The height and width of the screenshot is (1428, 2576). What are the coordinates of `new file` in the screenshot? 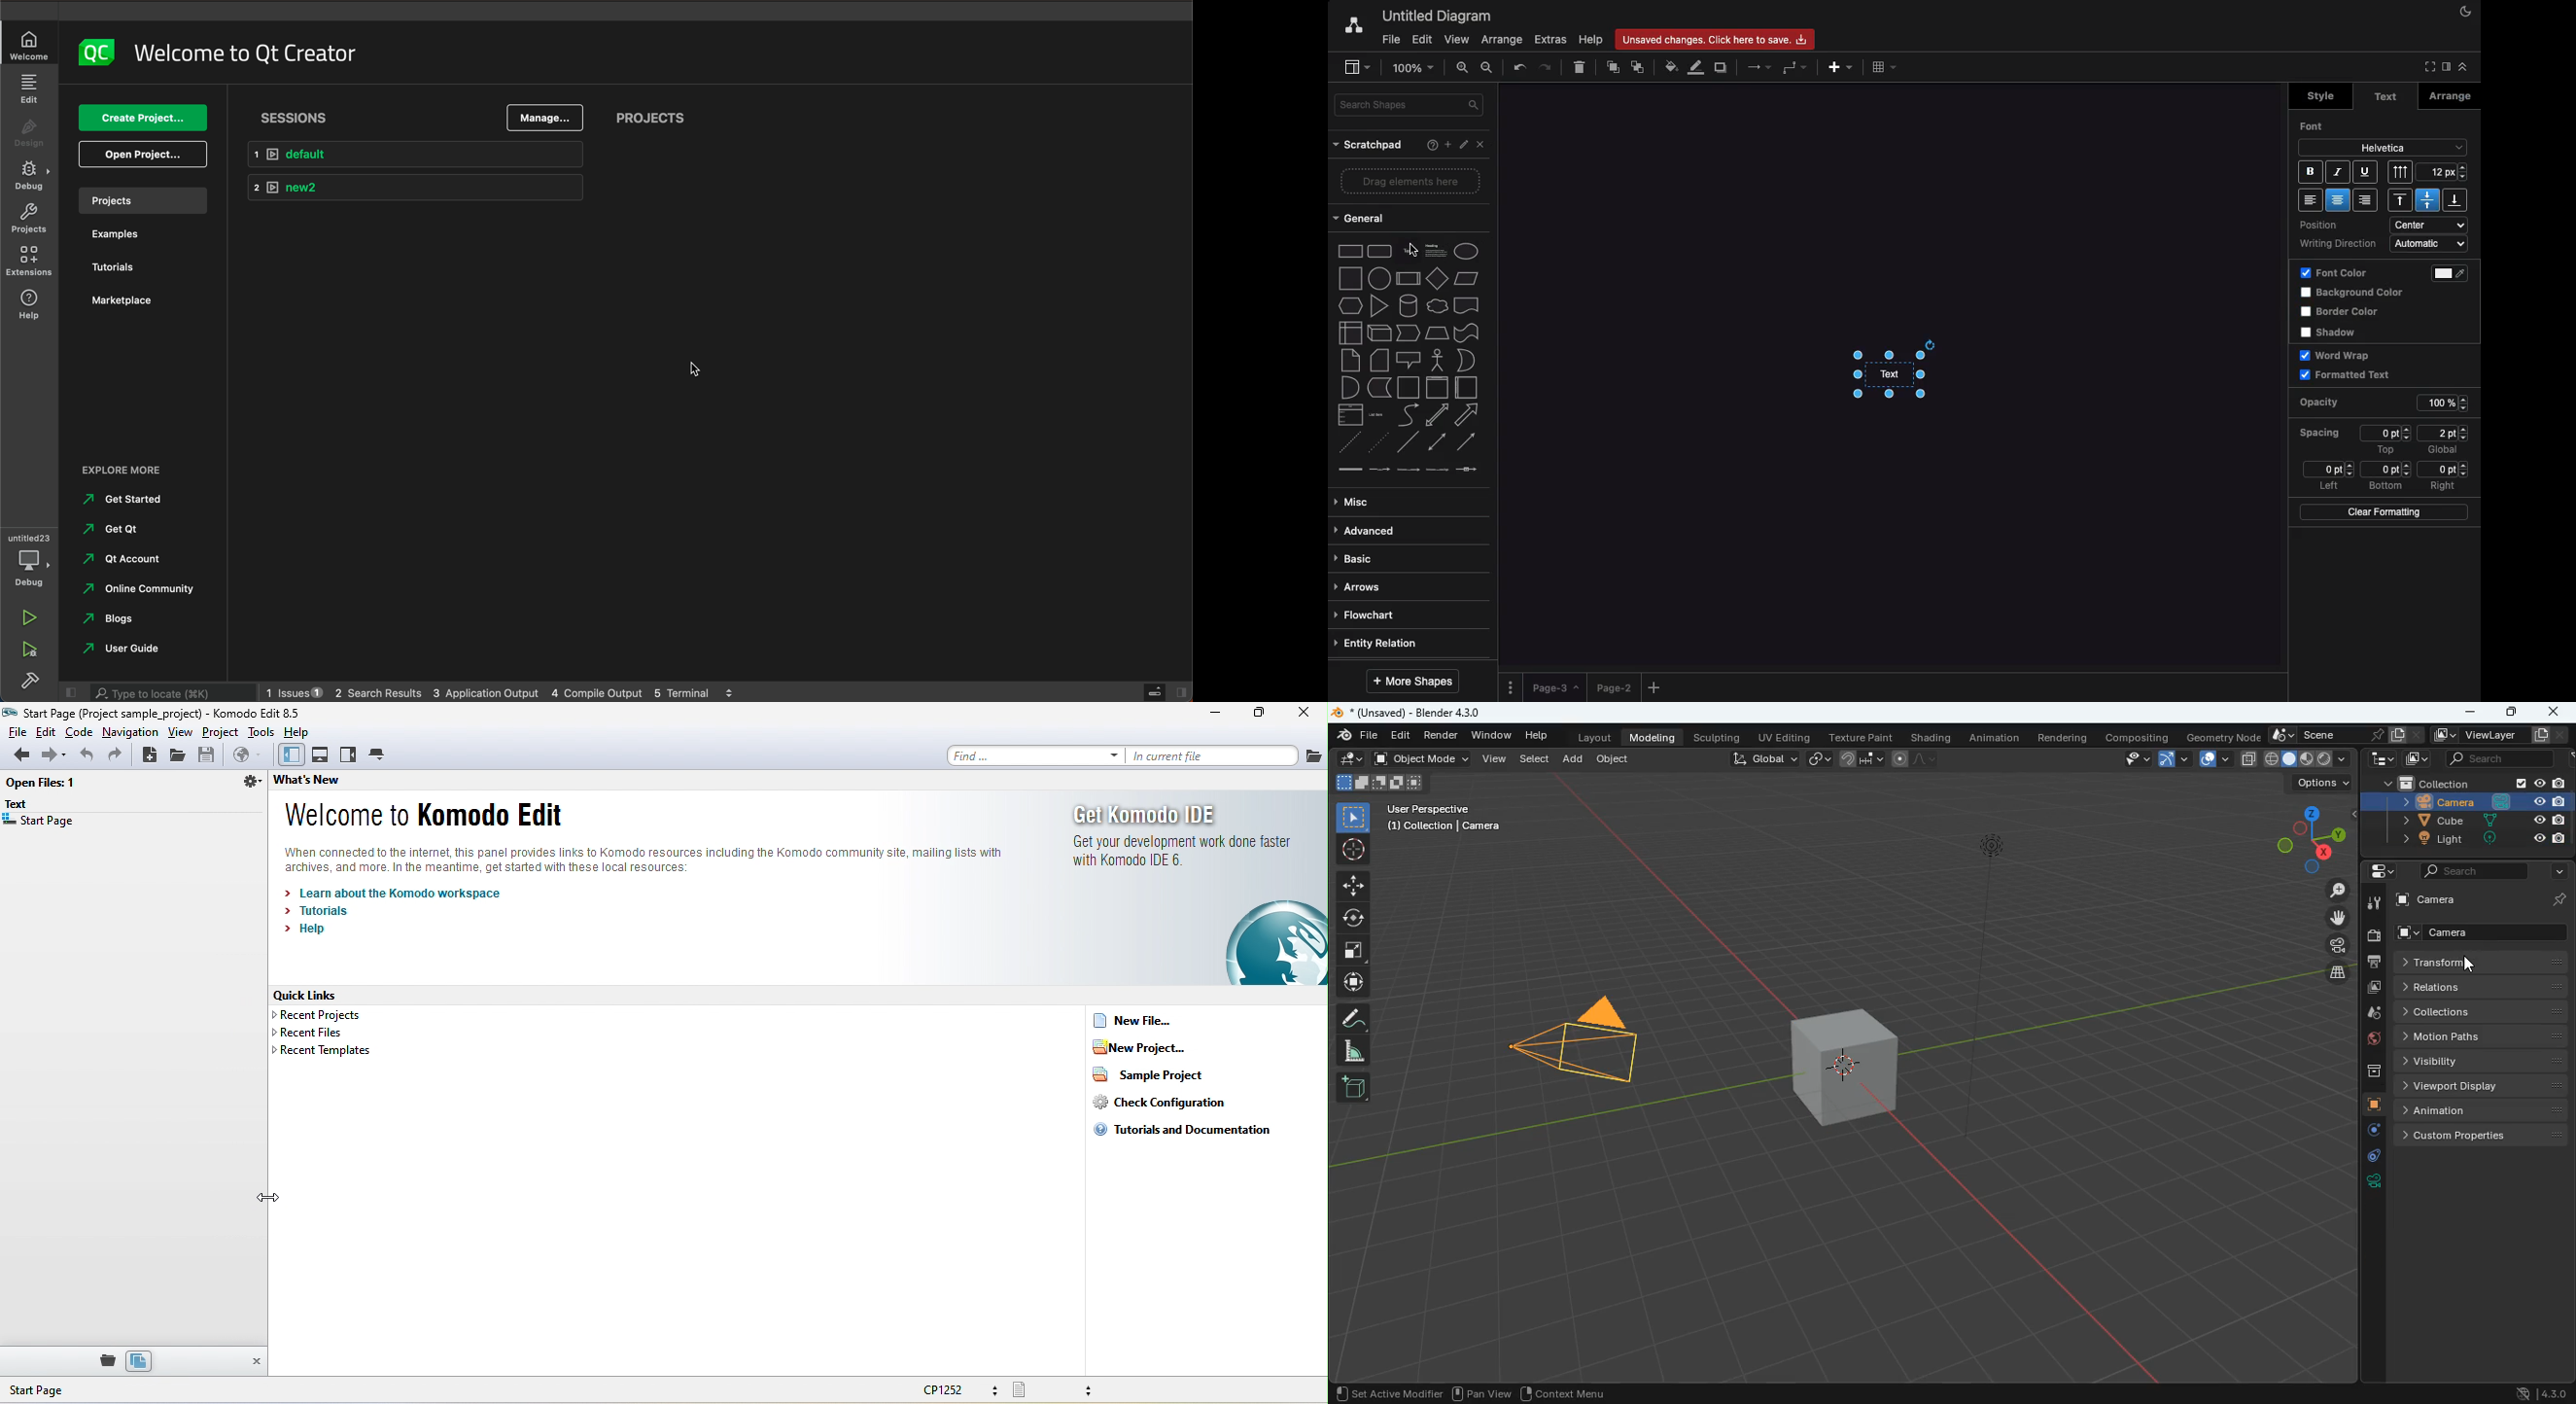 It's located at (1158, 1020).